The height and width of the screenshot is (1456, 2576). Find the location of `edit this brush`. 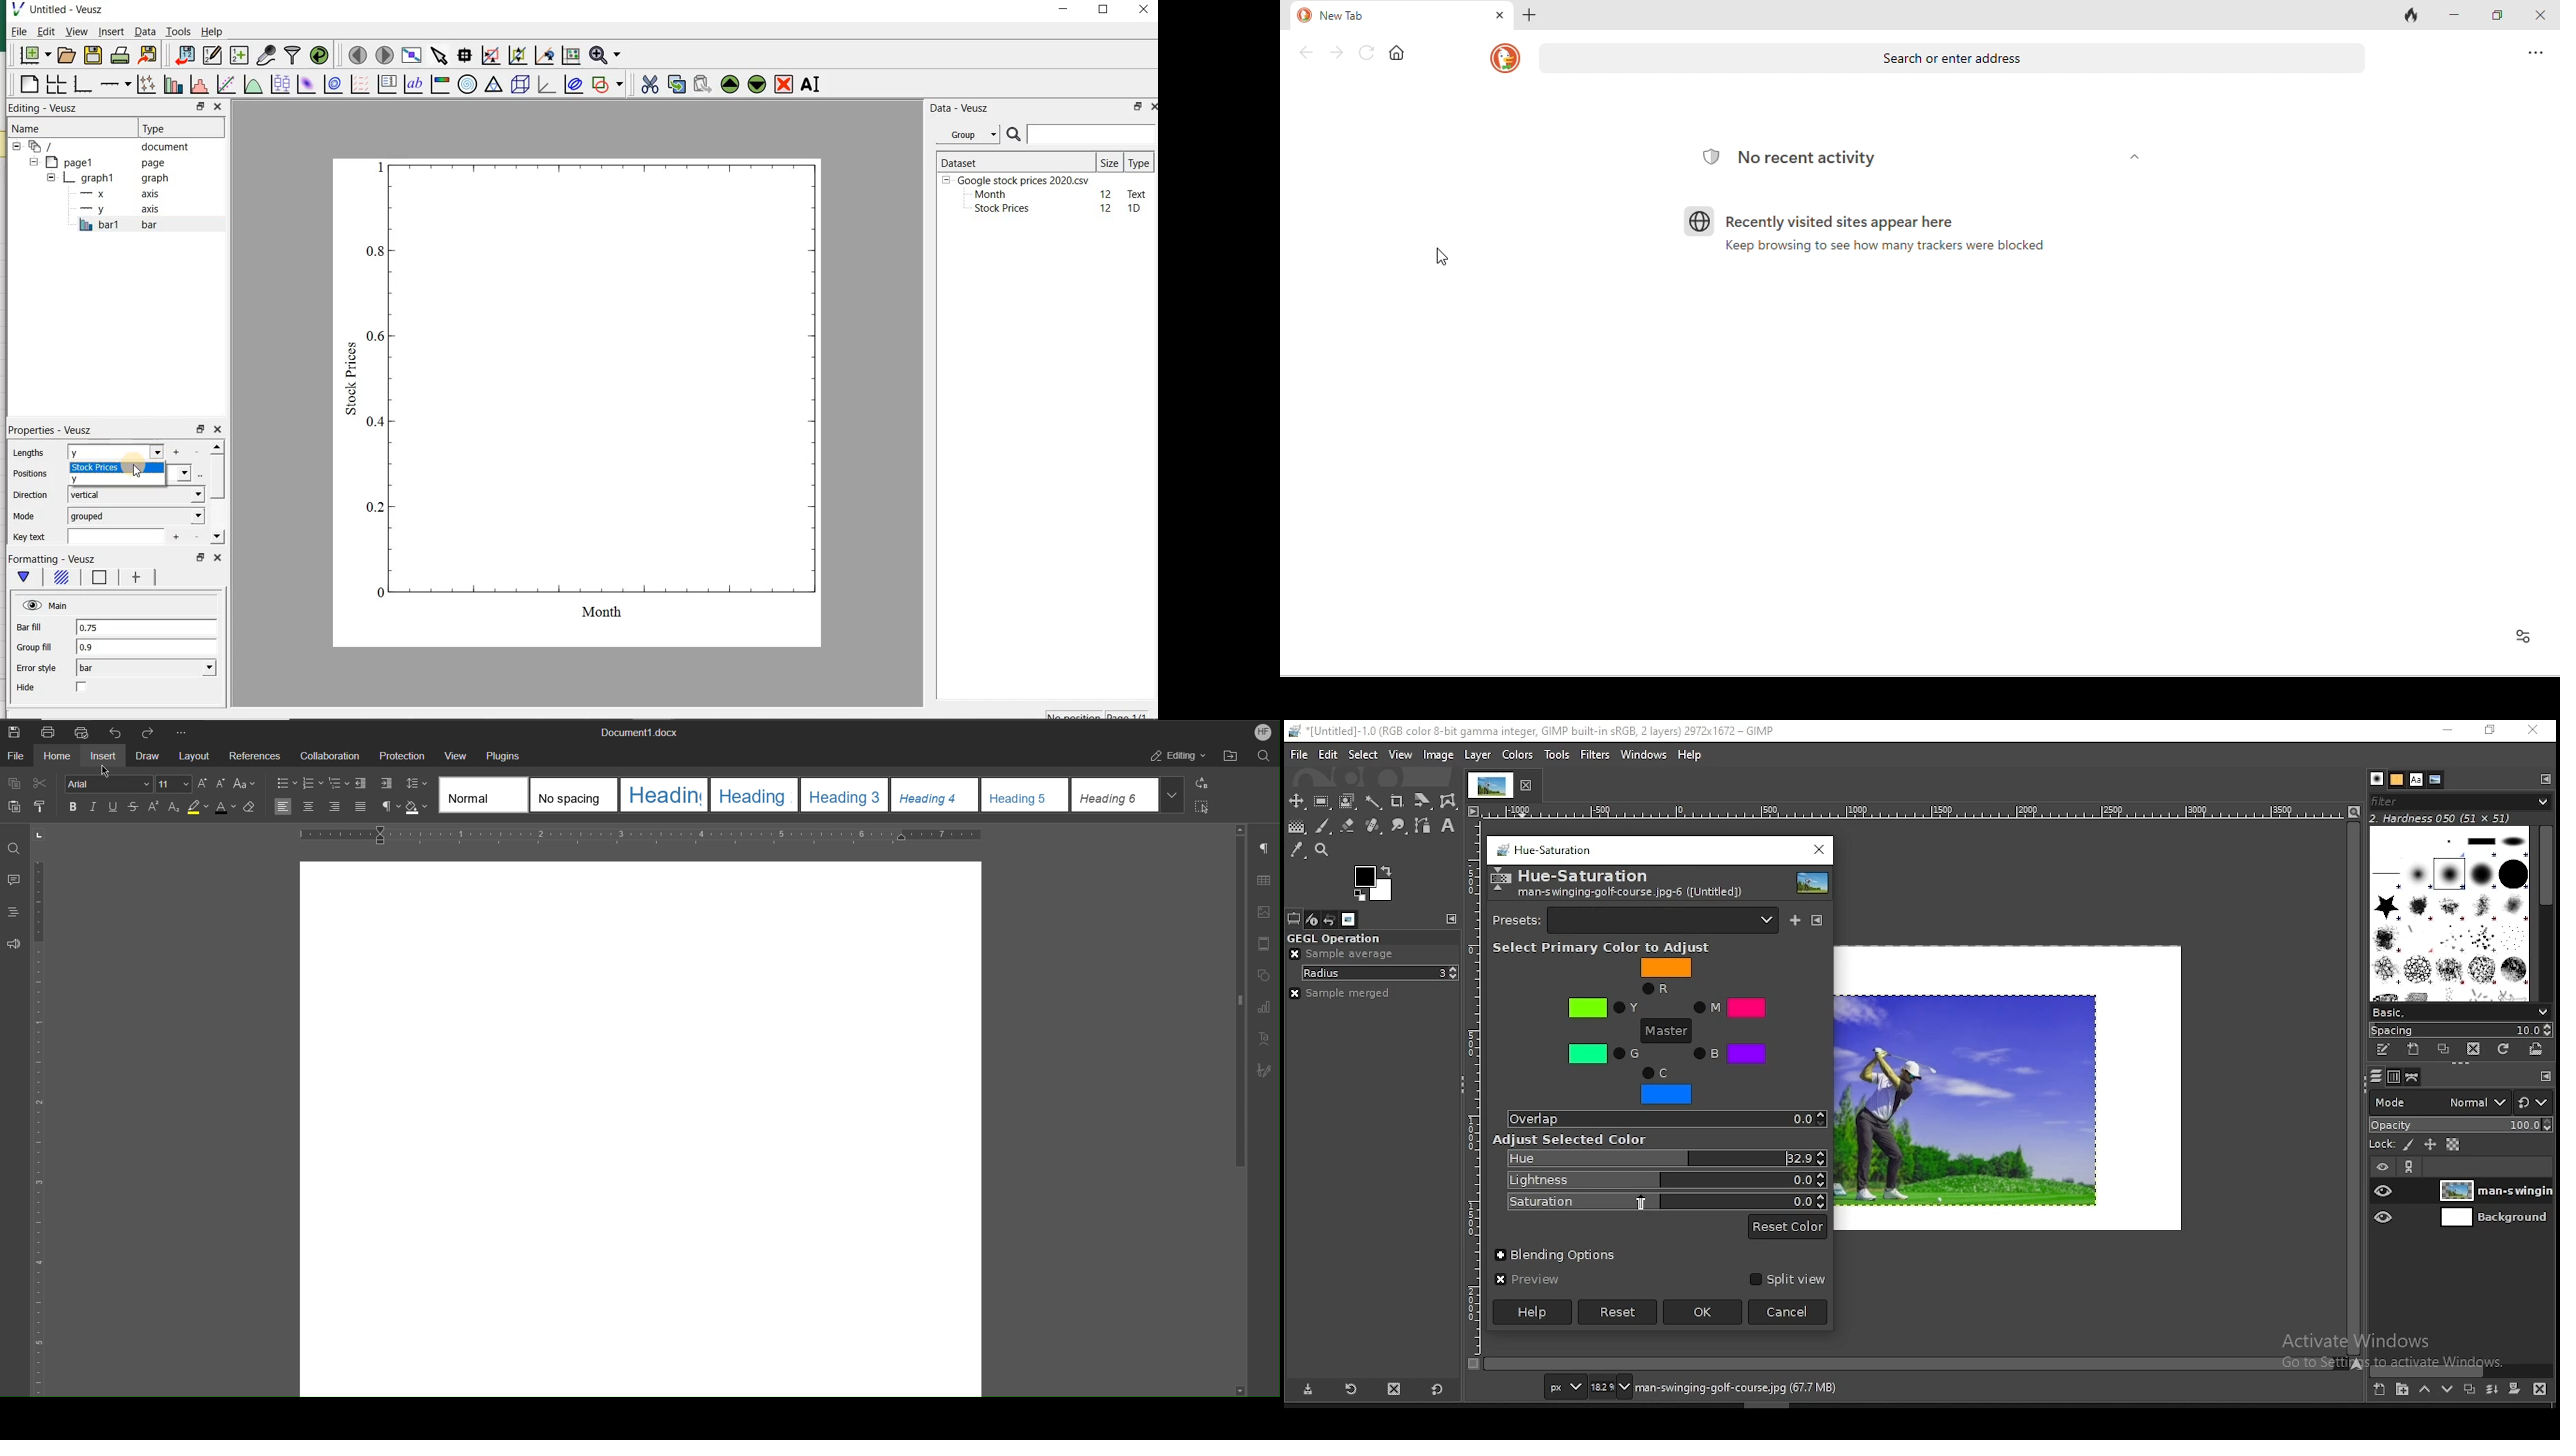

edit this brush is located at coordinates (2381, 1051).